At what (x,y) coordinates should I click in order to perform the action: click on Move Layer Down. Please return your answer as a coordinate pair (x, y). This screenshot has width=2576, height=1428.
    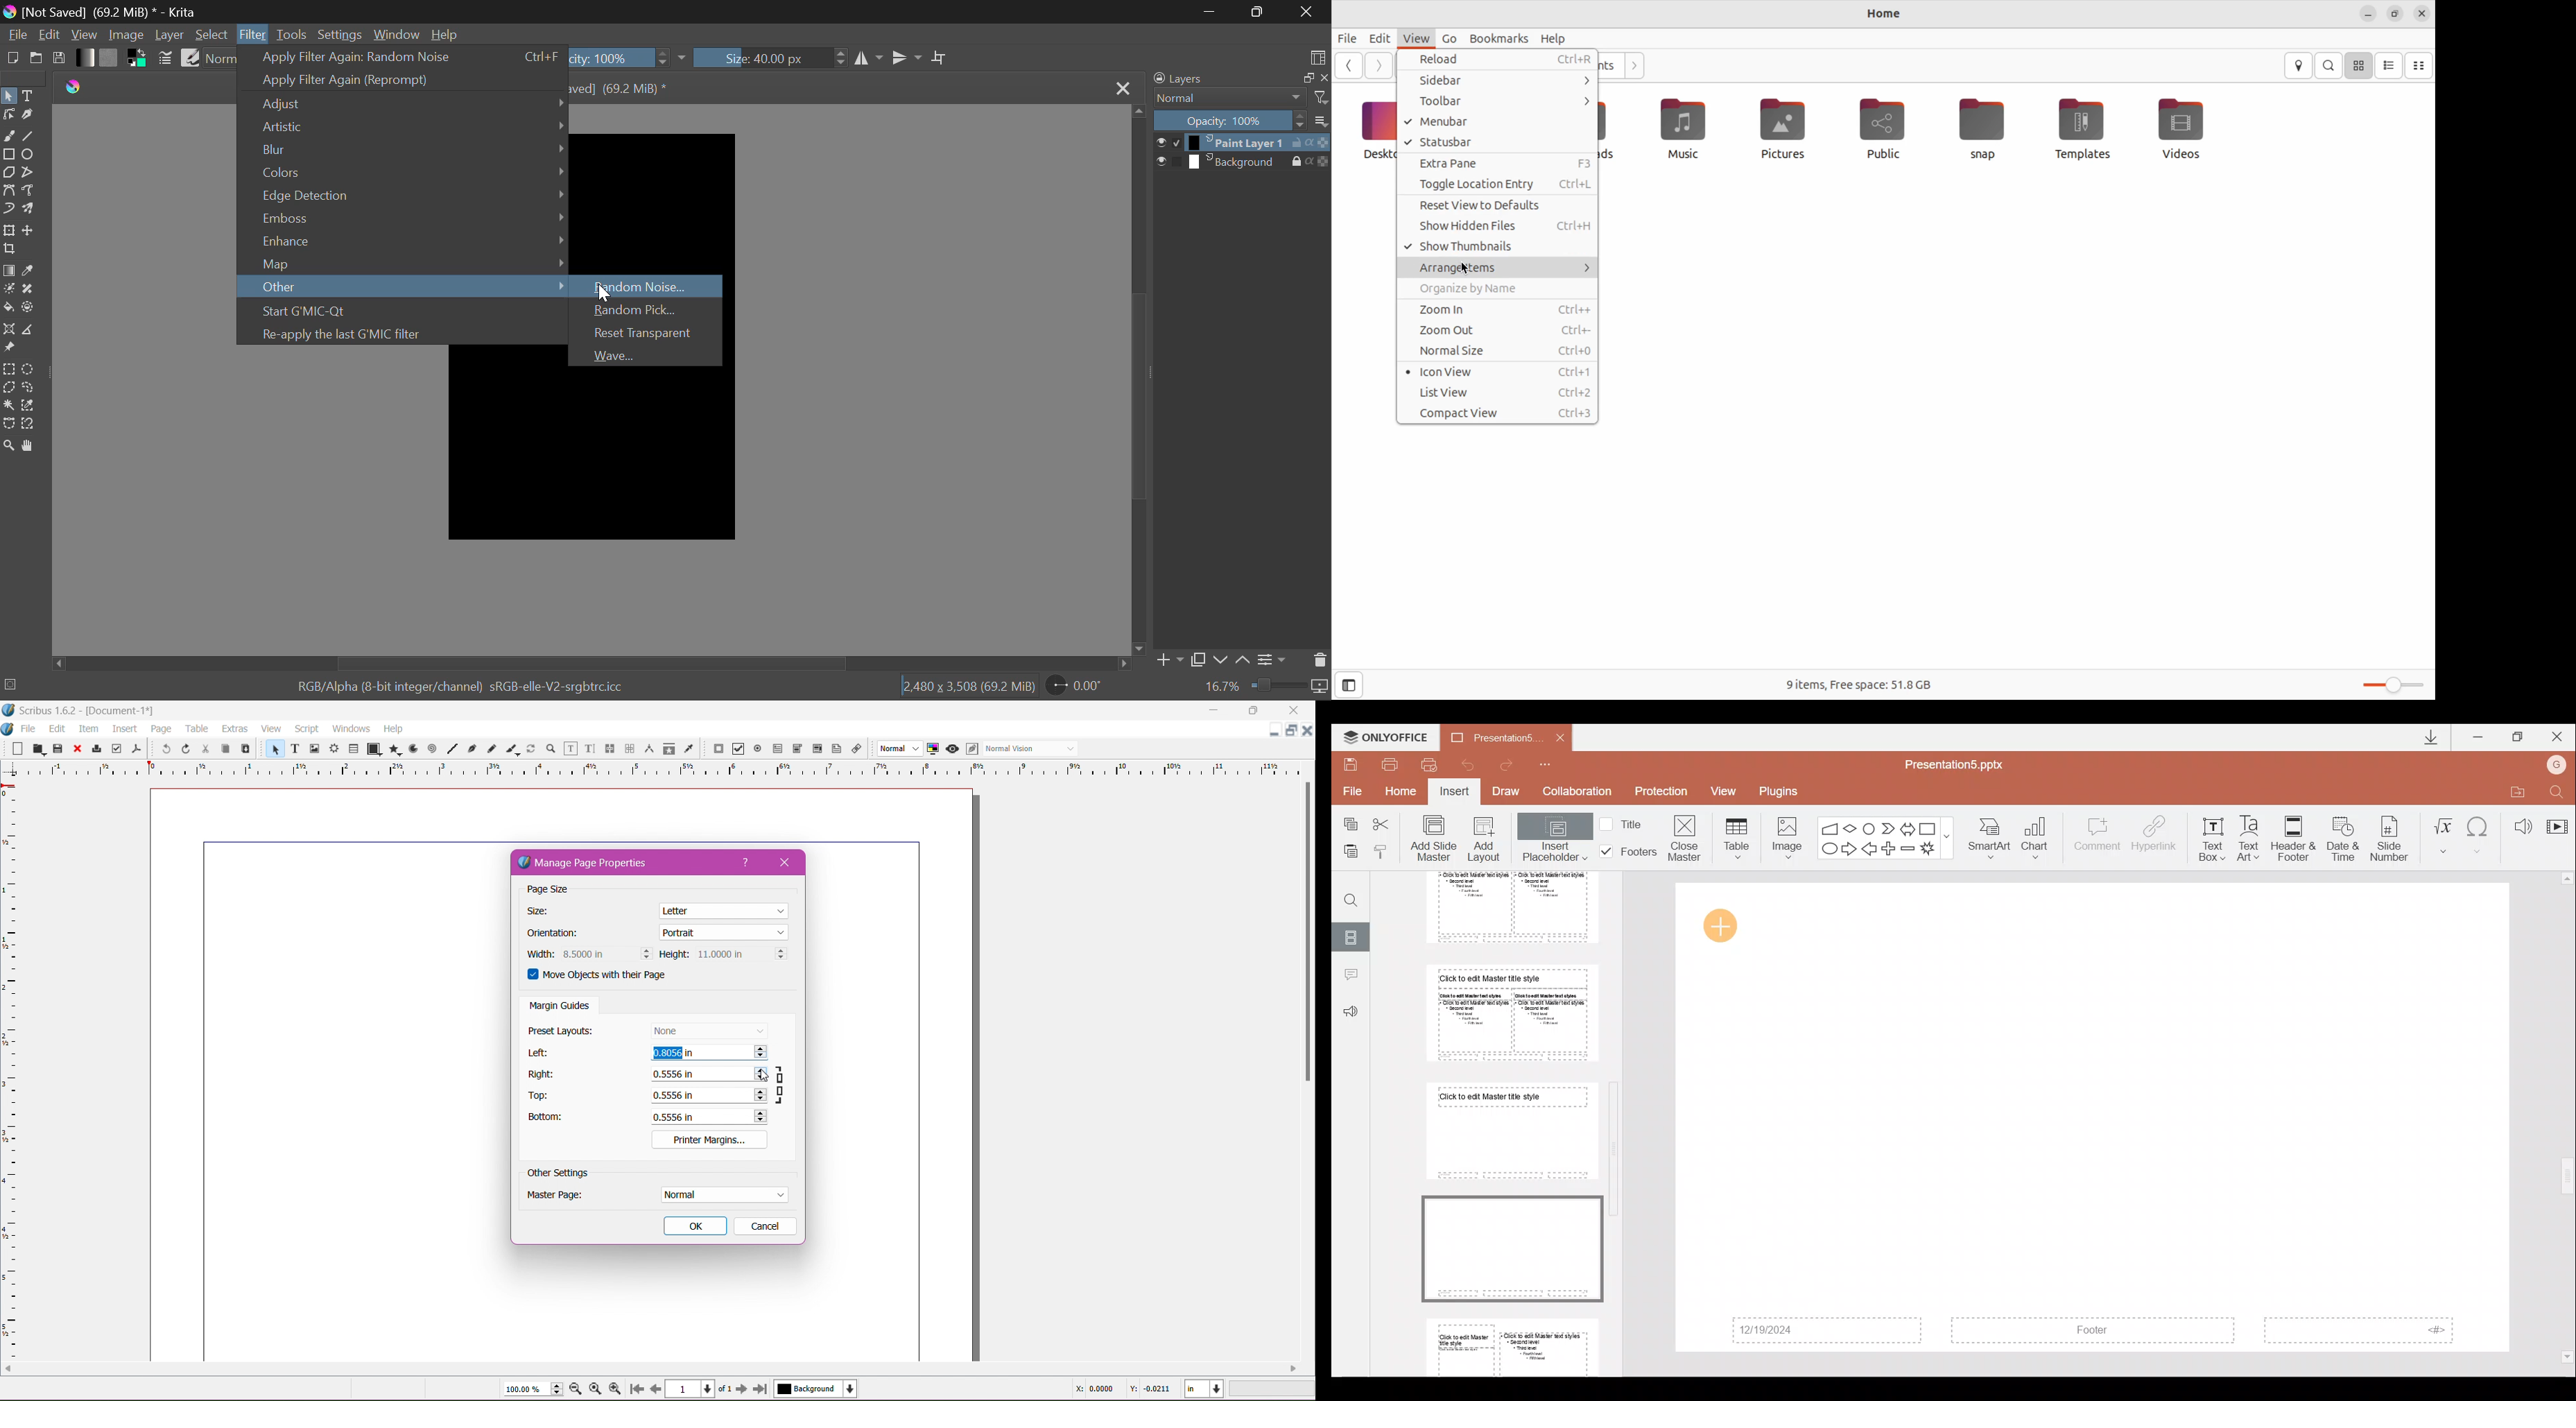
    Looking at the image, I should click on (1222, 658).